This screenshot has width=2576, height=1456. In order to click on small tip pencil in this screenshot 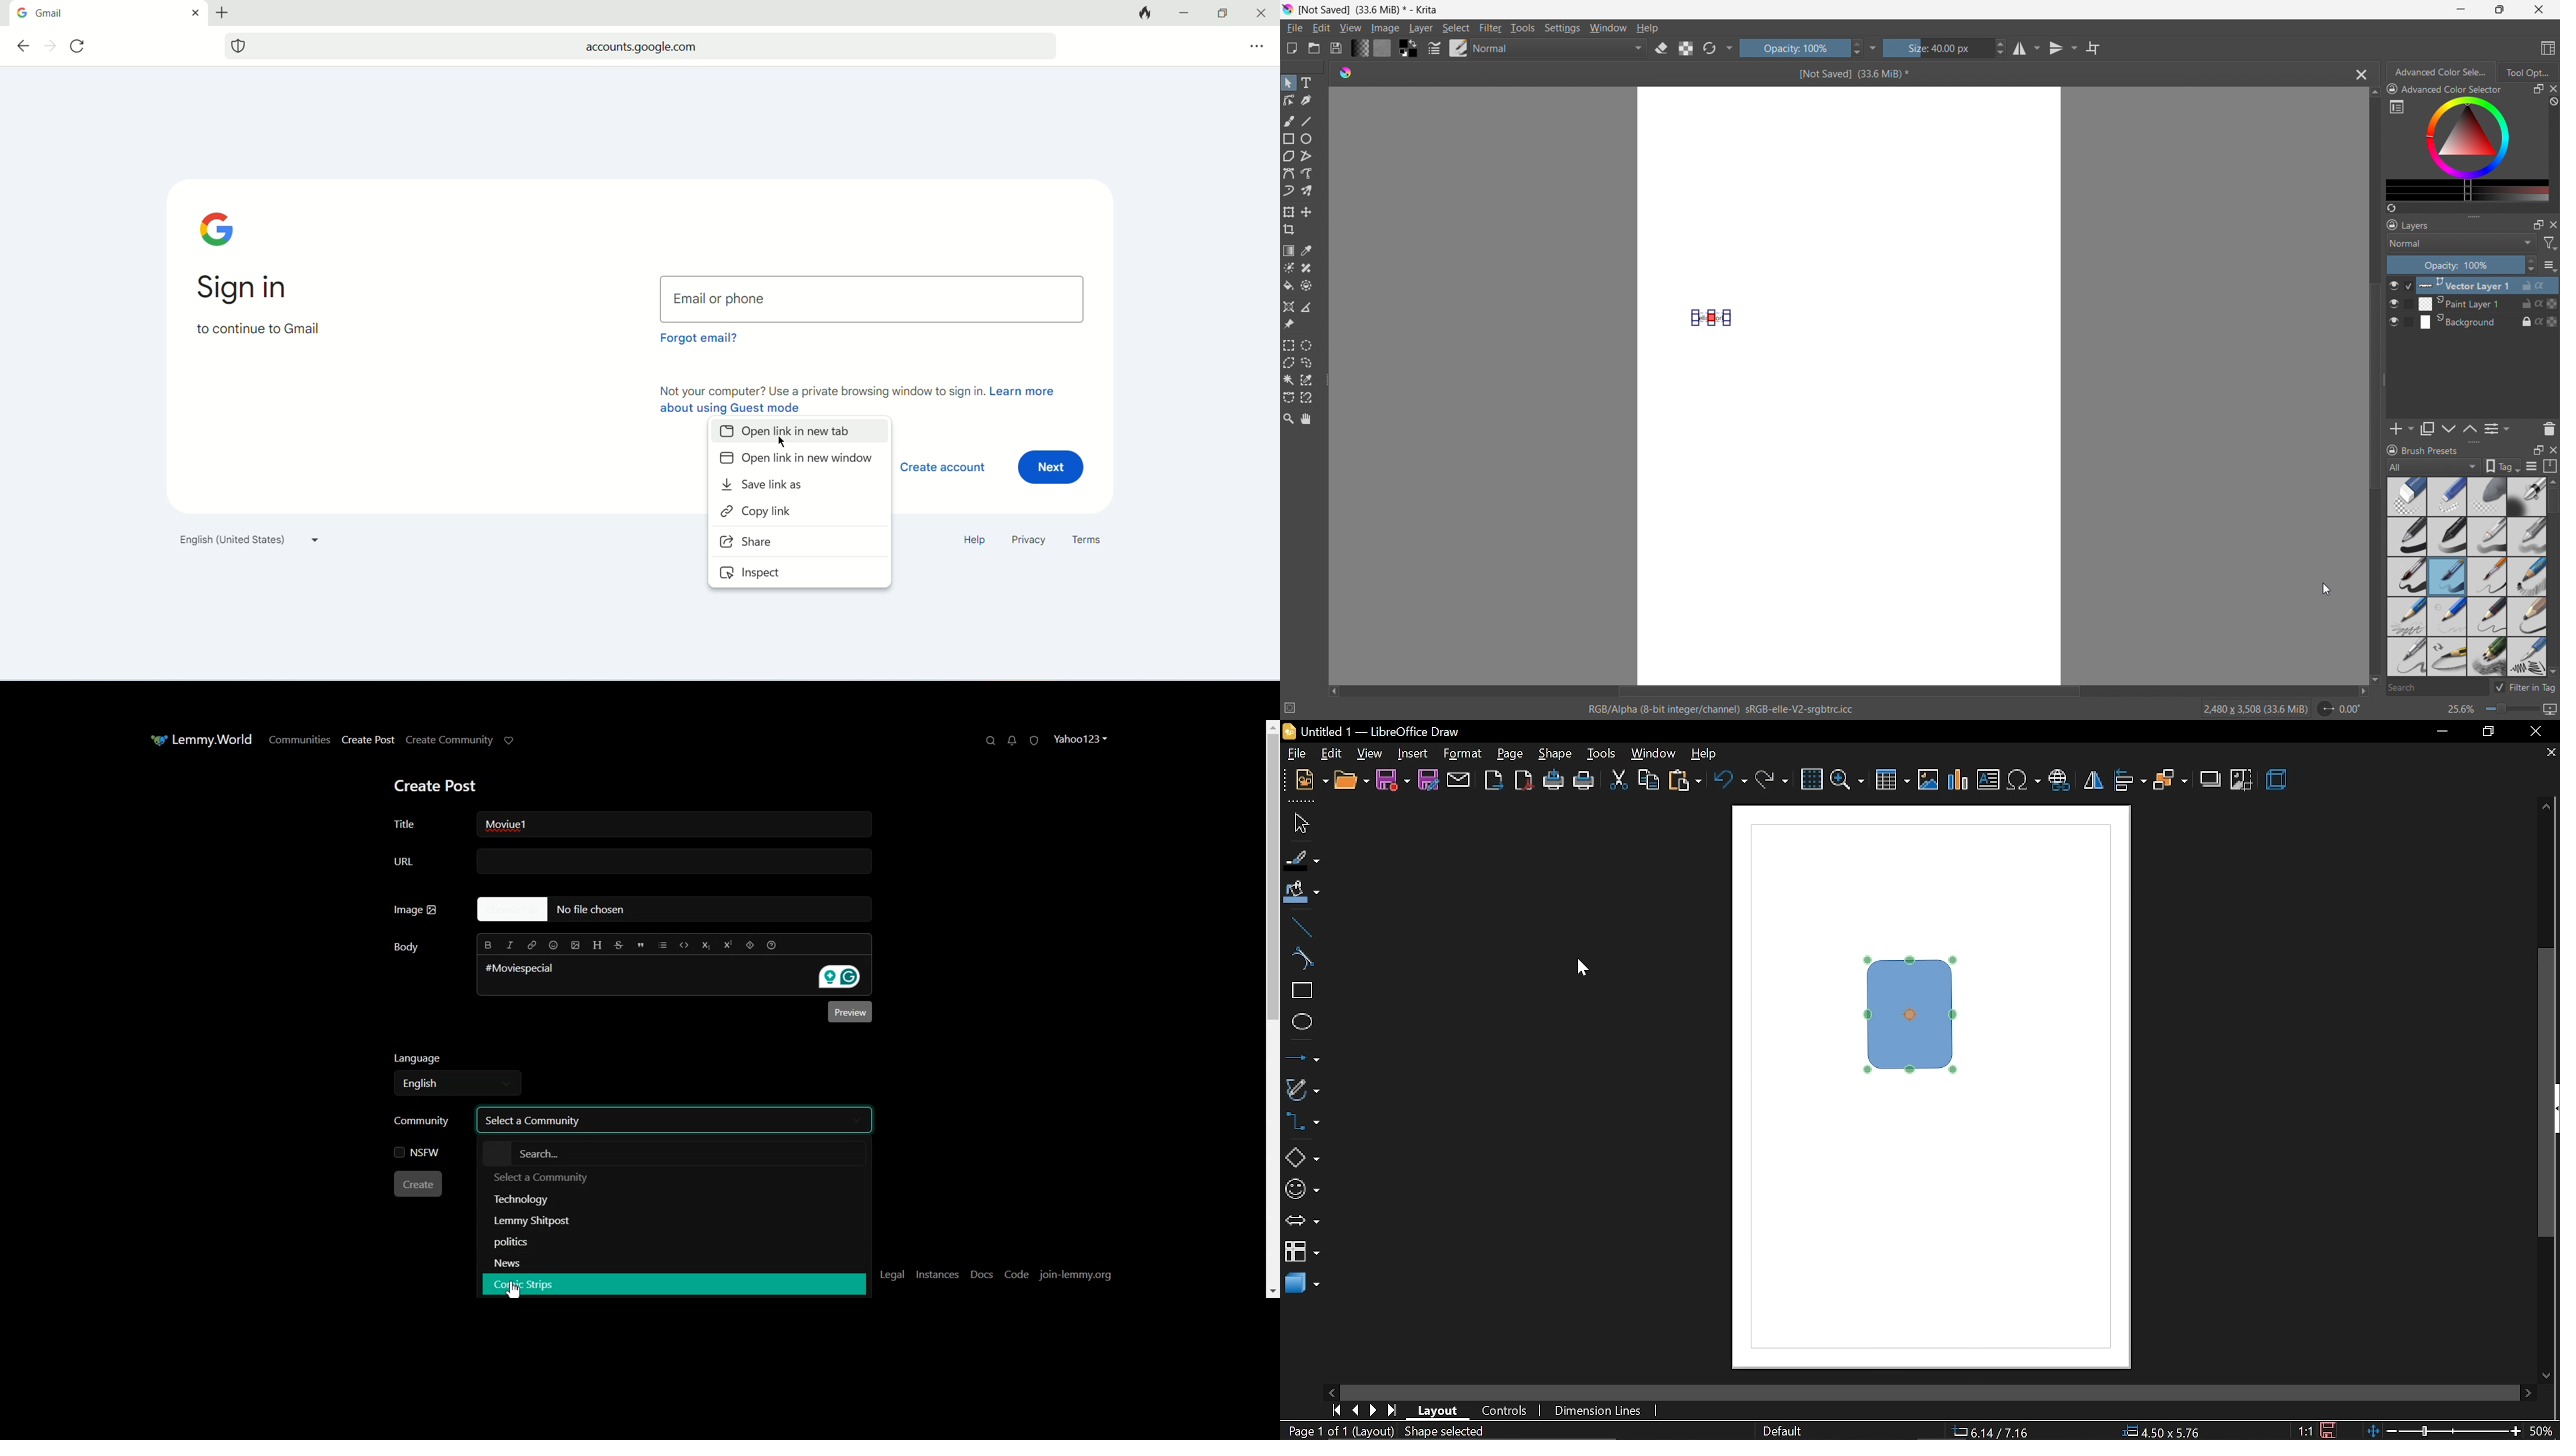, I will do `click(2447, 657)`.